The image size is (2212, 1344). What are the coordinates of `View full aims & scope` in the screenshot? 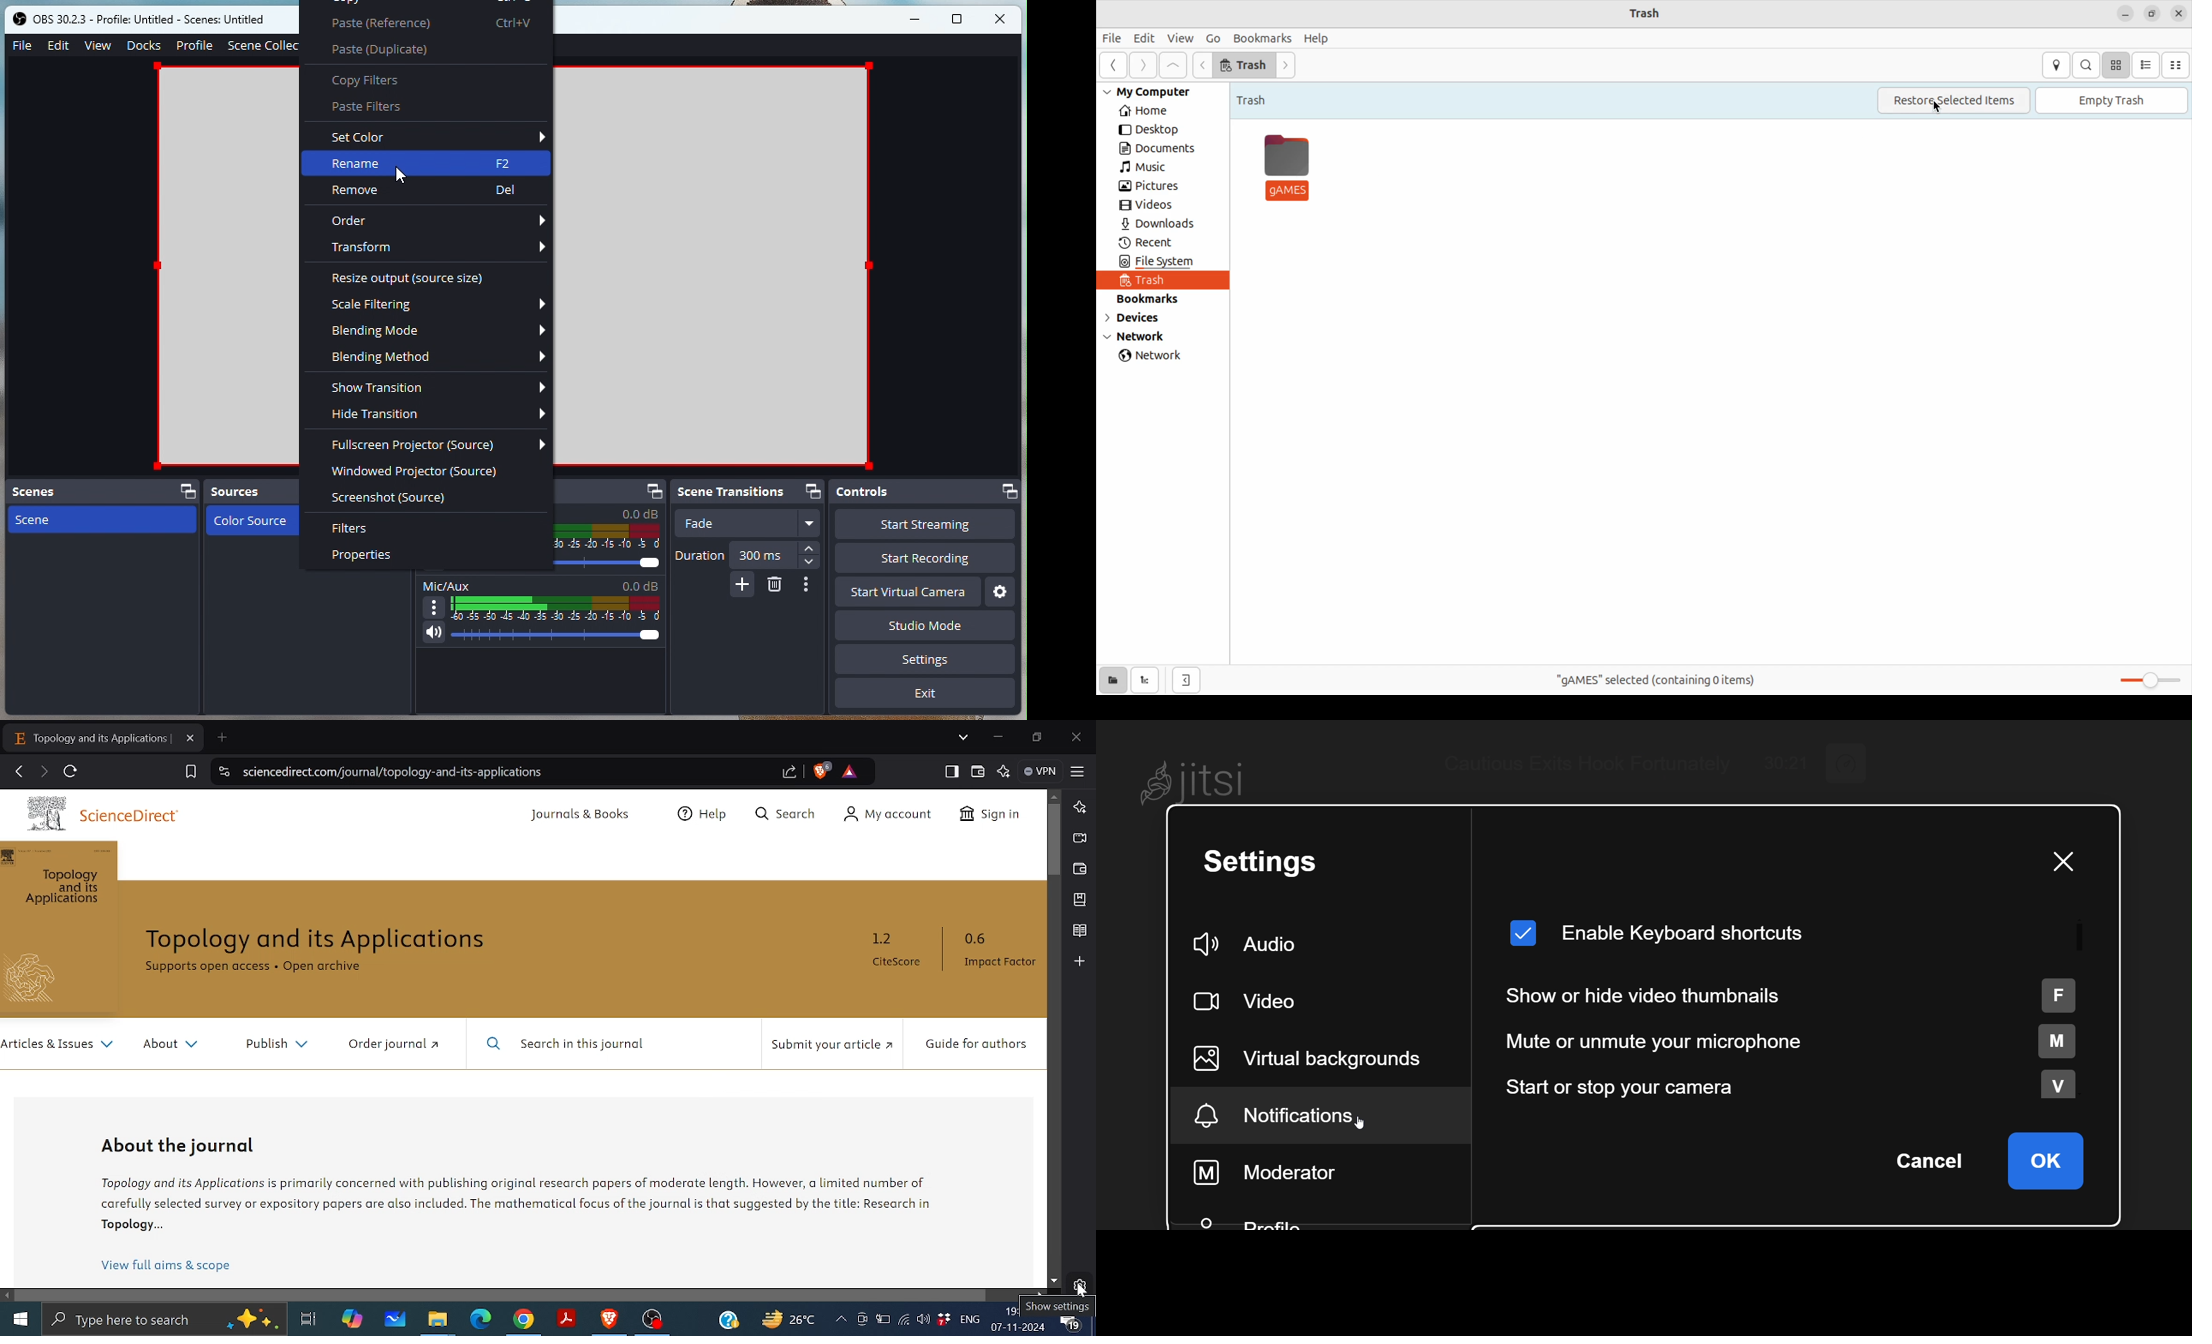 It's located at (170, 1265).